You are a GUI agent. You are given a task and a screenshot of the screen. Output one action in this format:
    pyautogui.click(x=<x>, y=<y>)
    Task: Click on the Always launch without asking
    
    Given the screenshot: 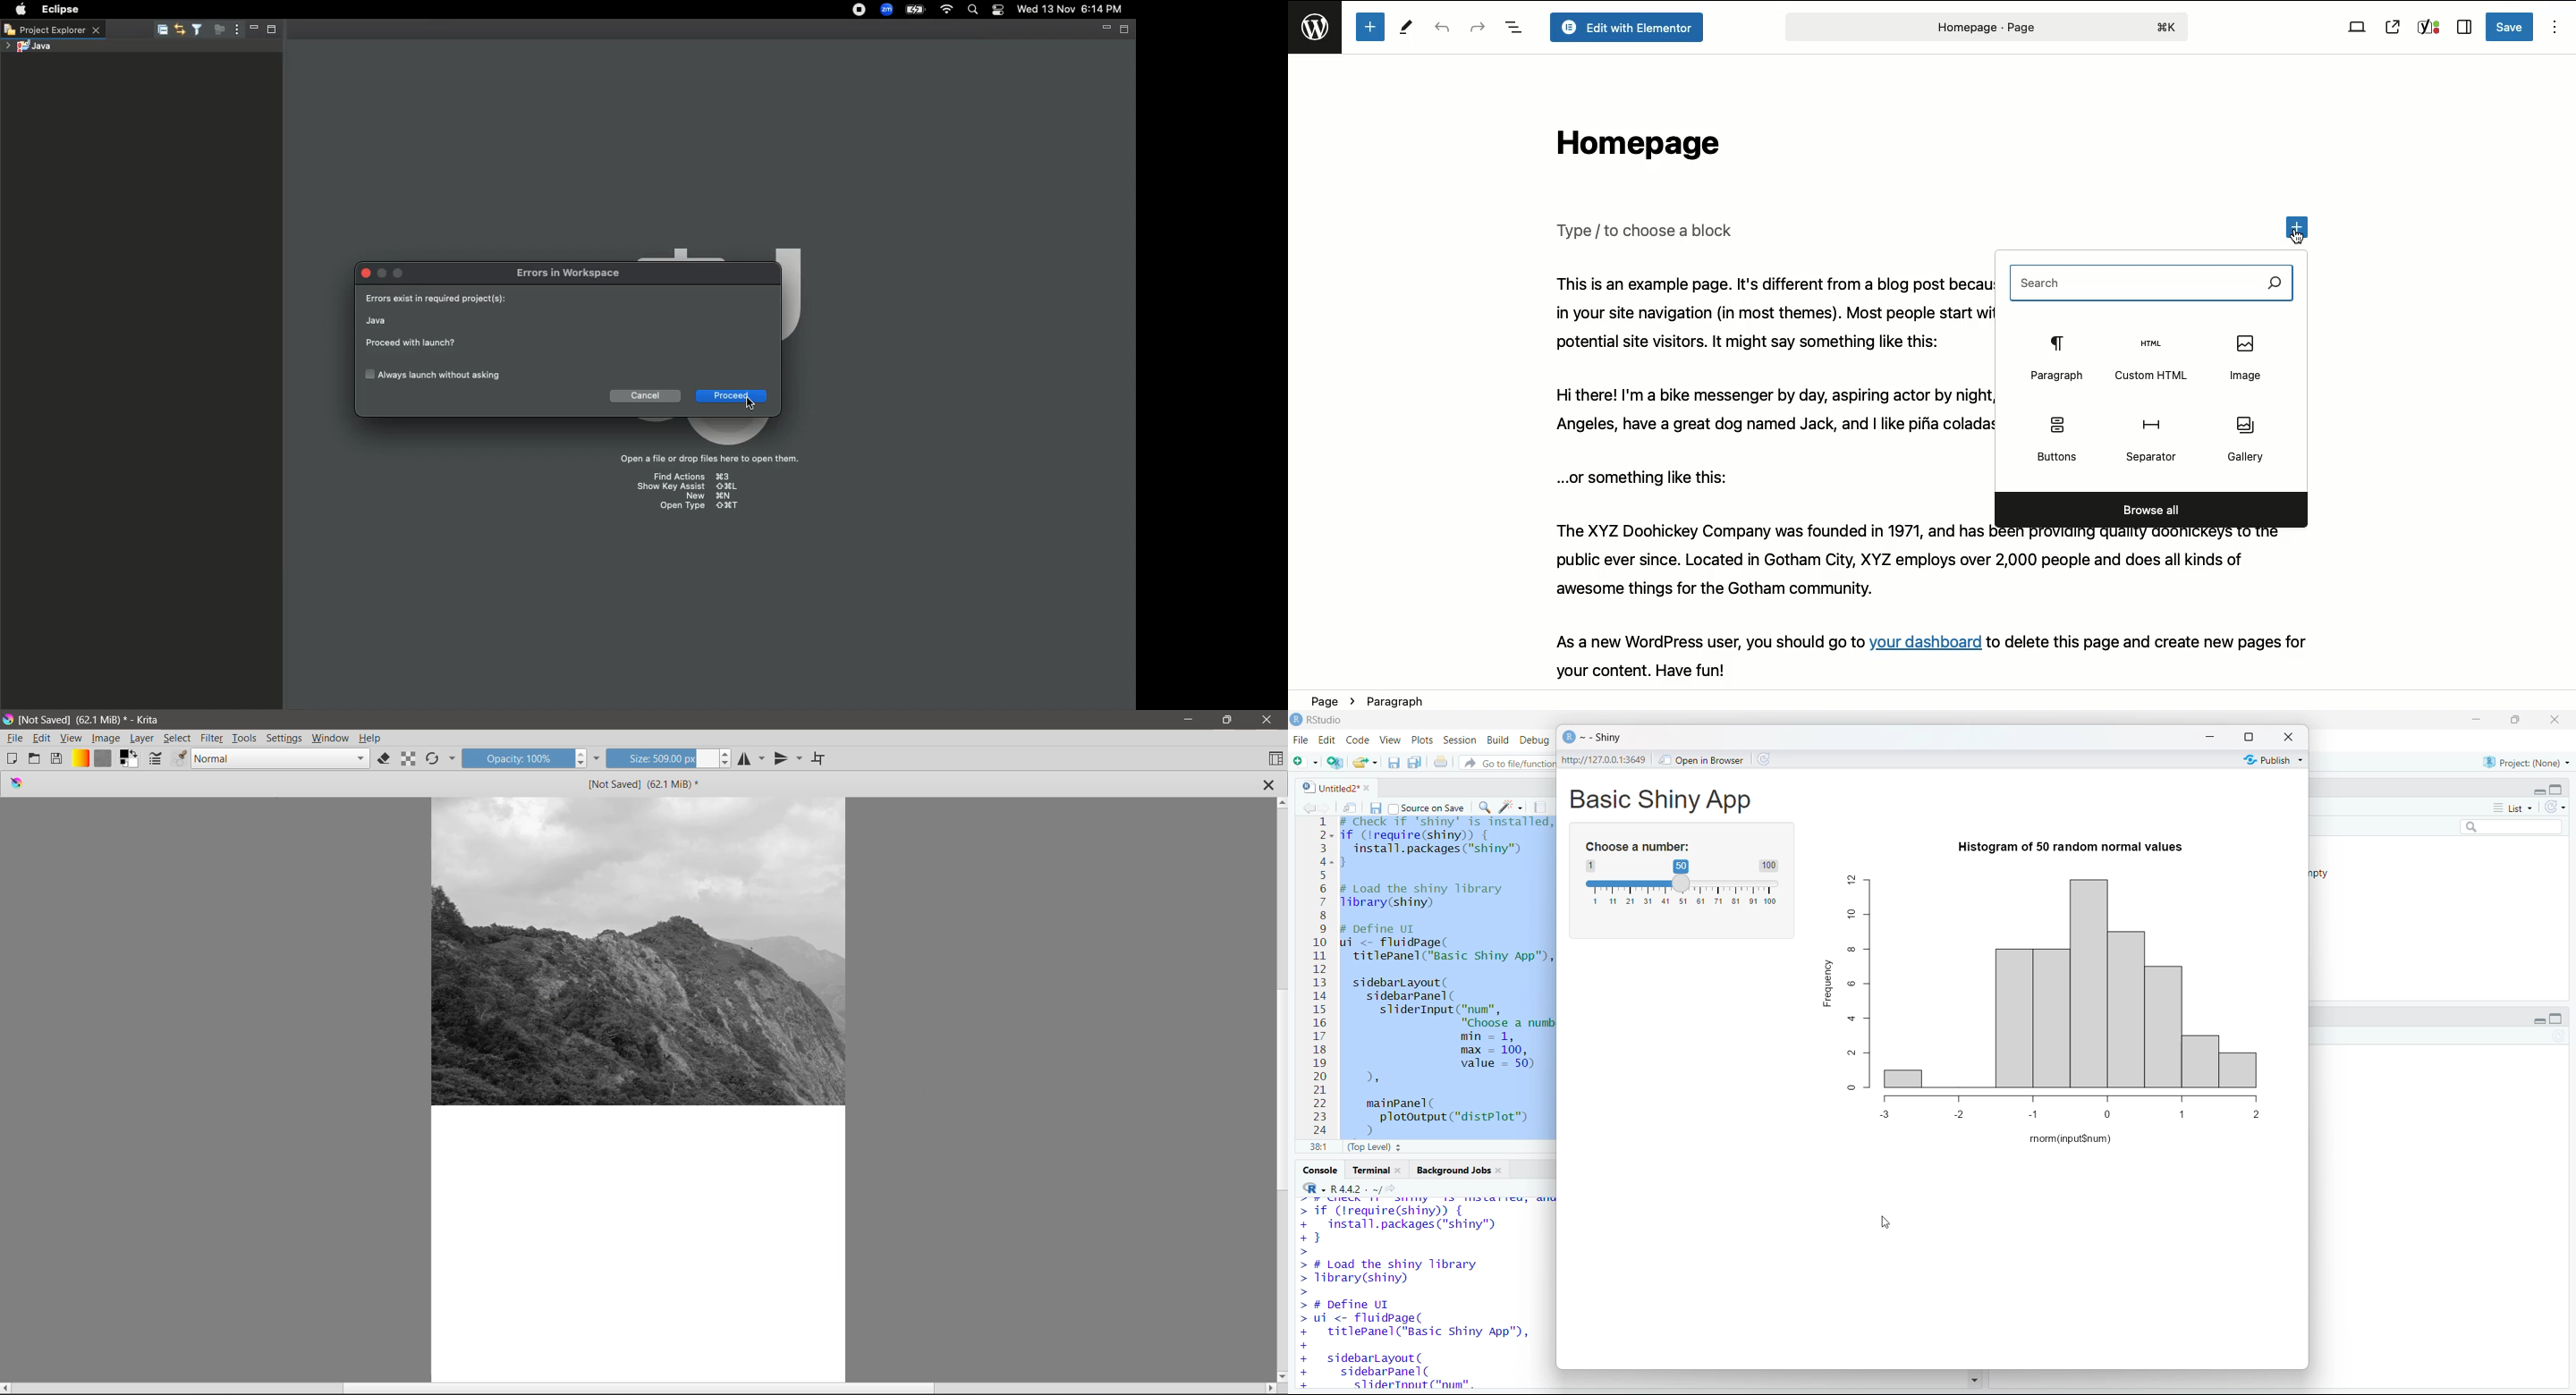 What is the action you would take?
    pyautogui.click(x=432, y=375)
    